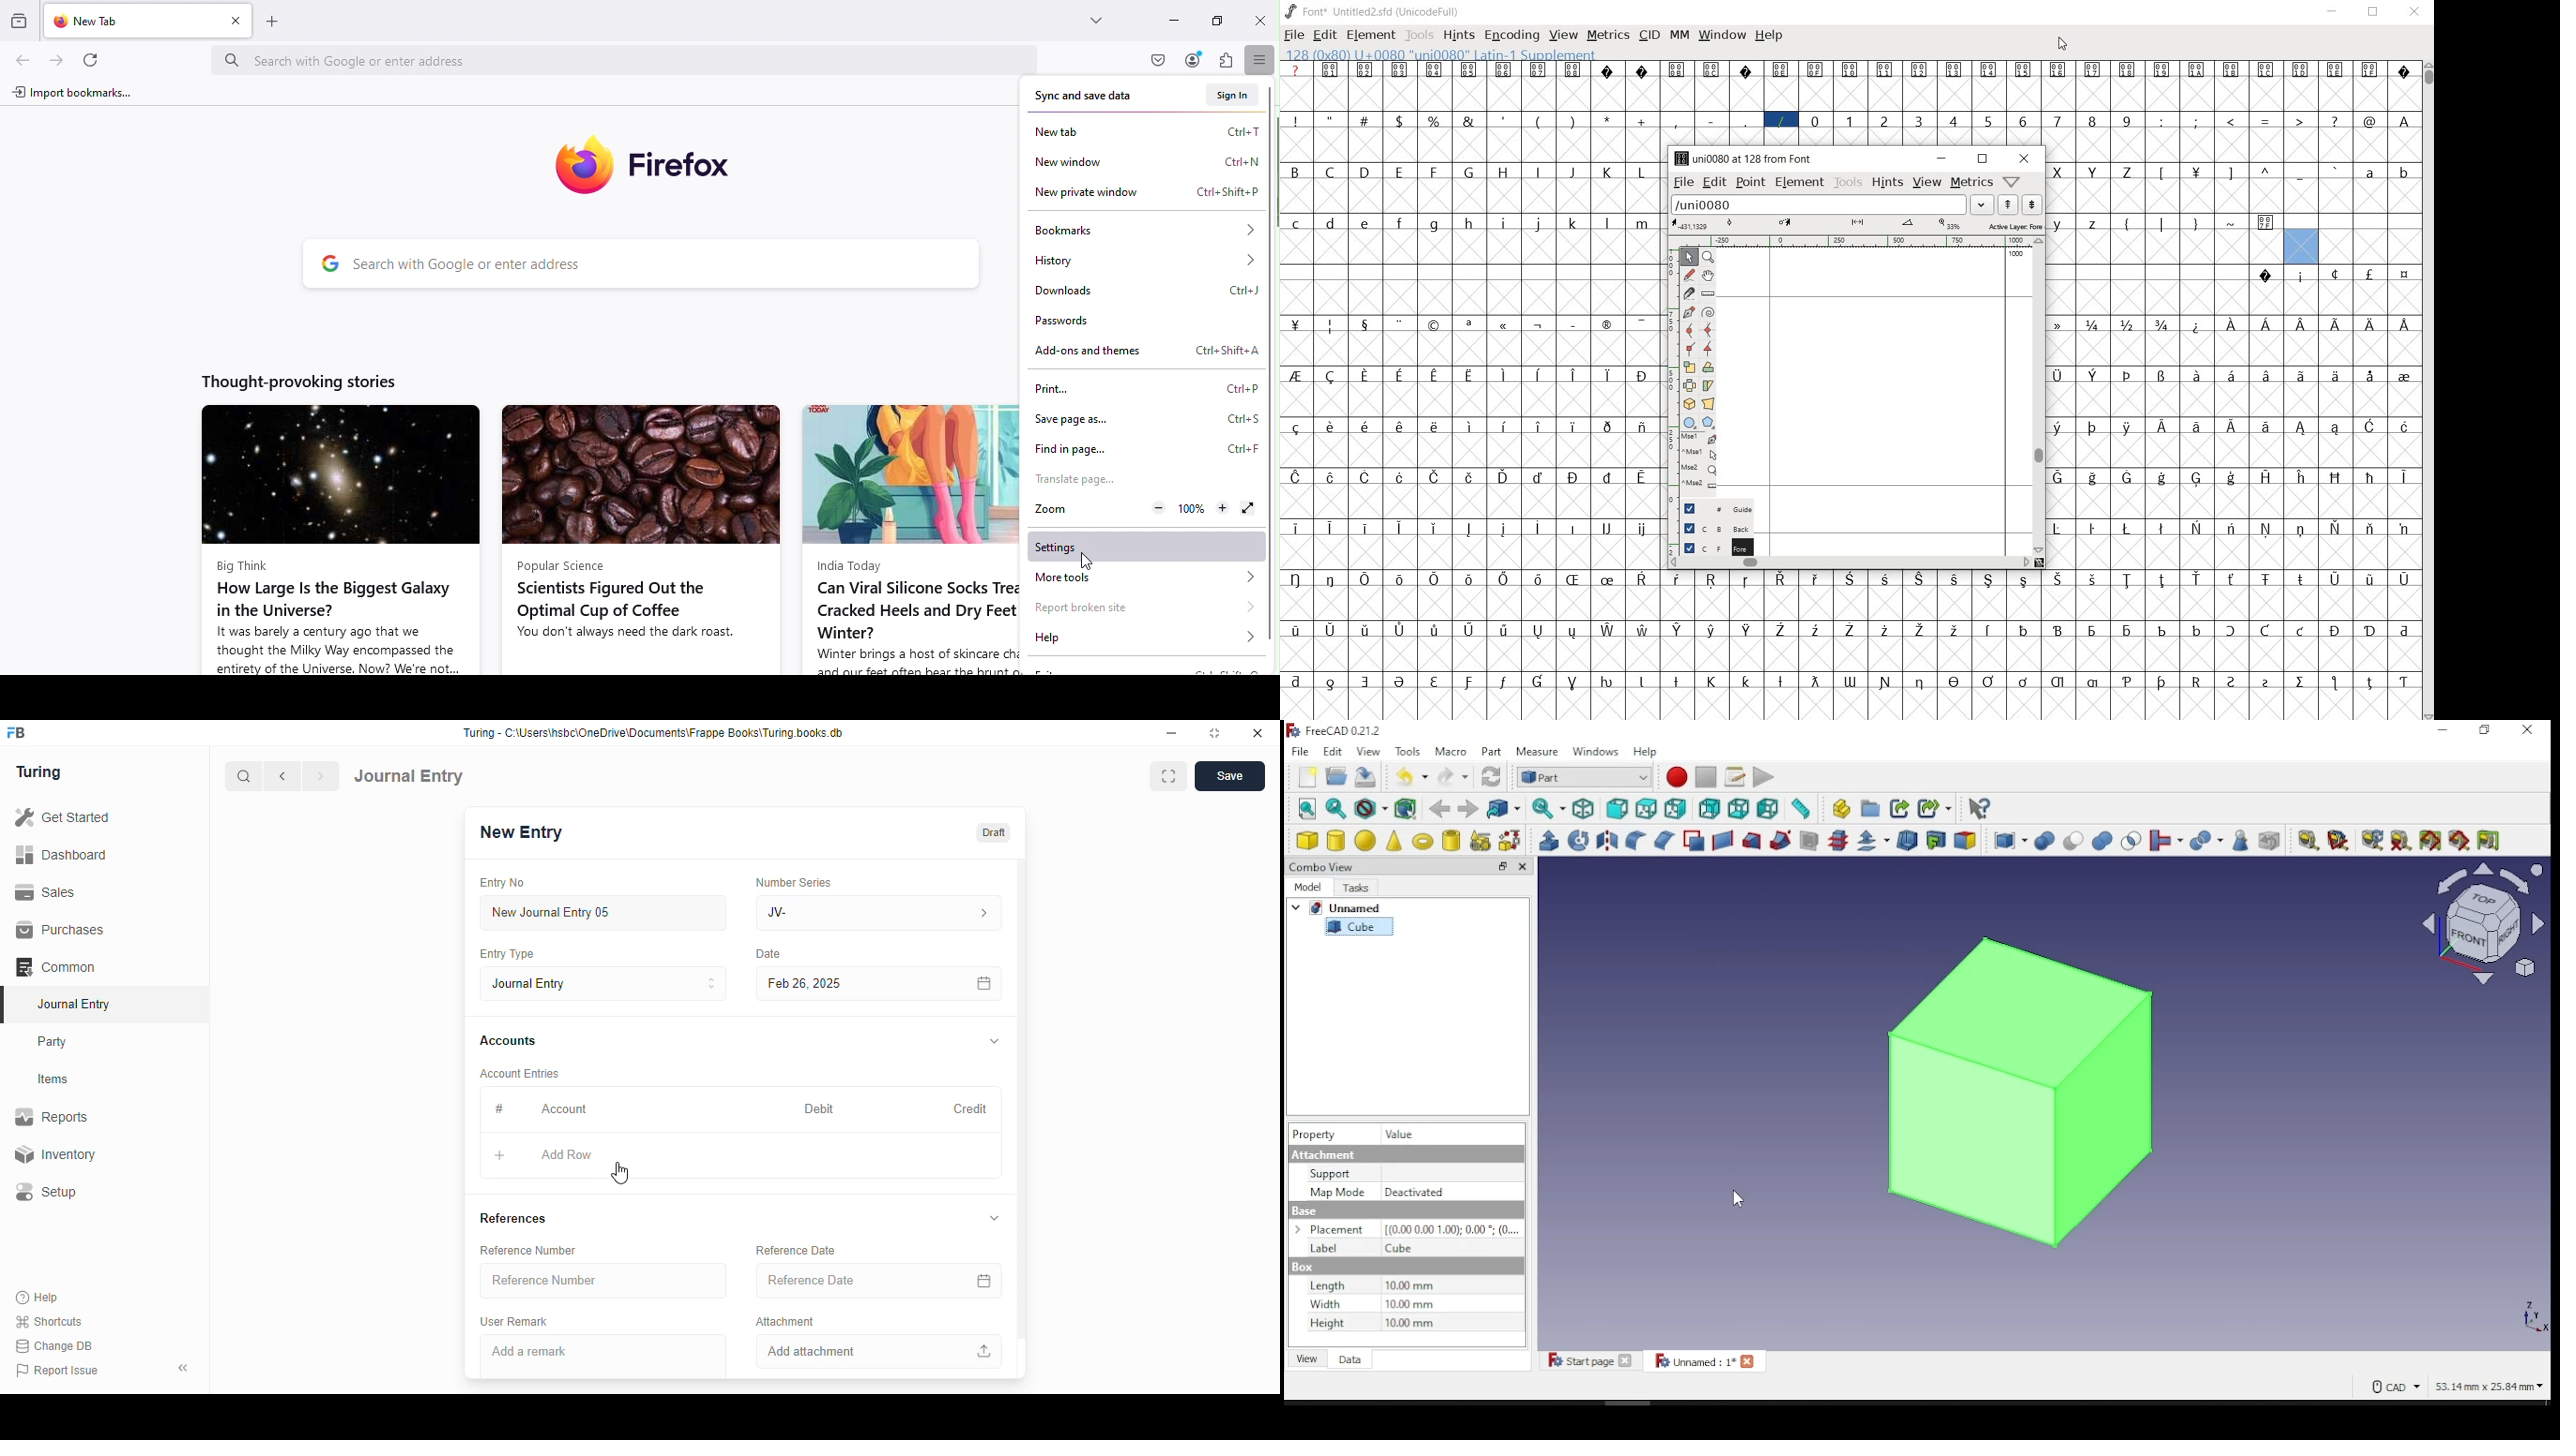 The width and height of the screenshot is (2576, 1456). I want to click on FB - logo, so click(16, 732).